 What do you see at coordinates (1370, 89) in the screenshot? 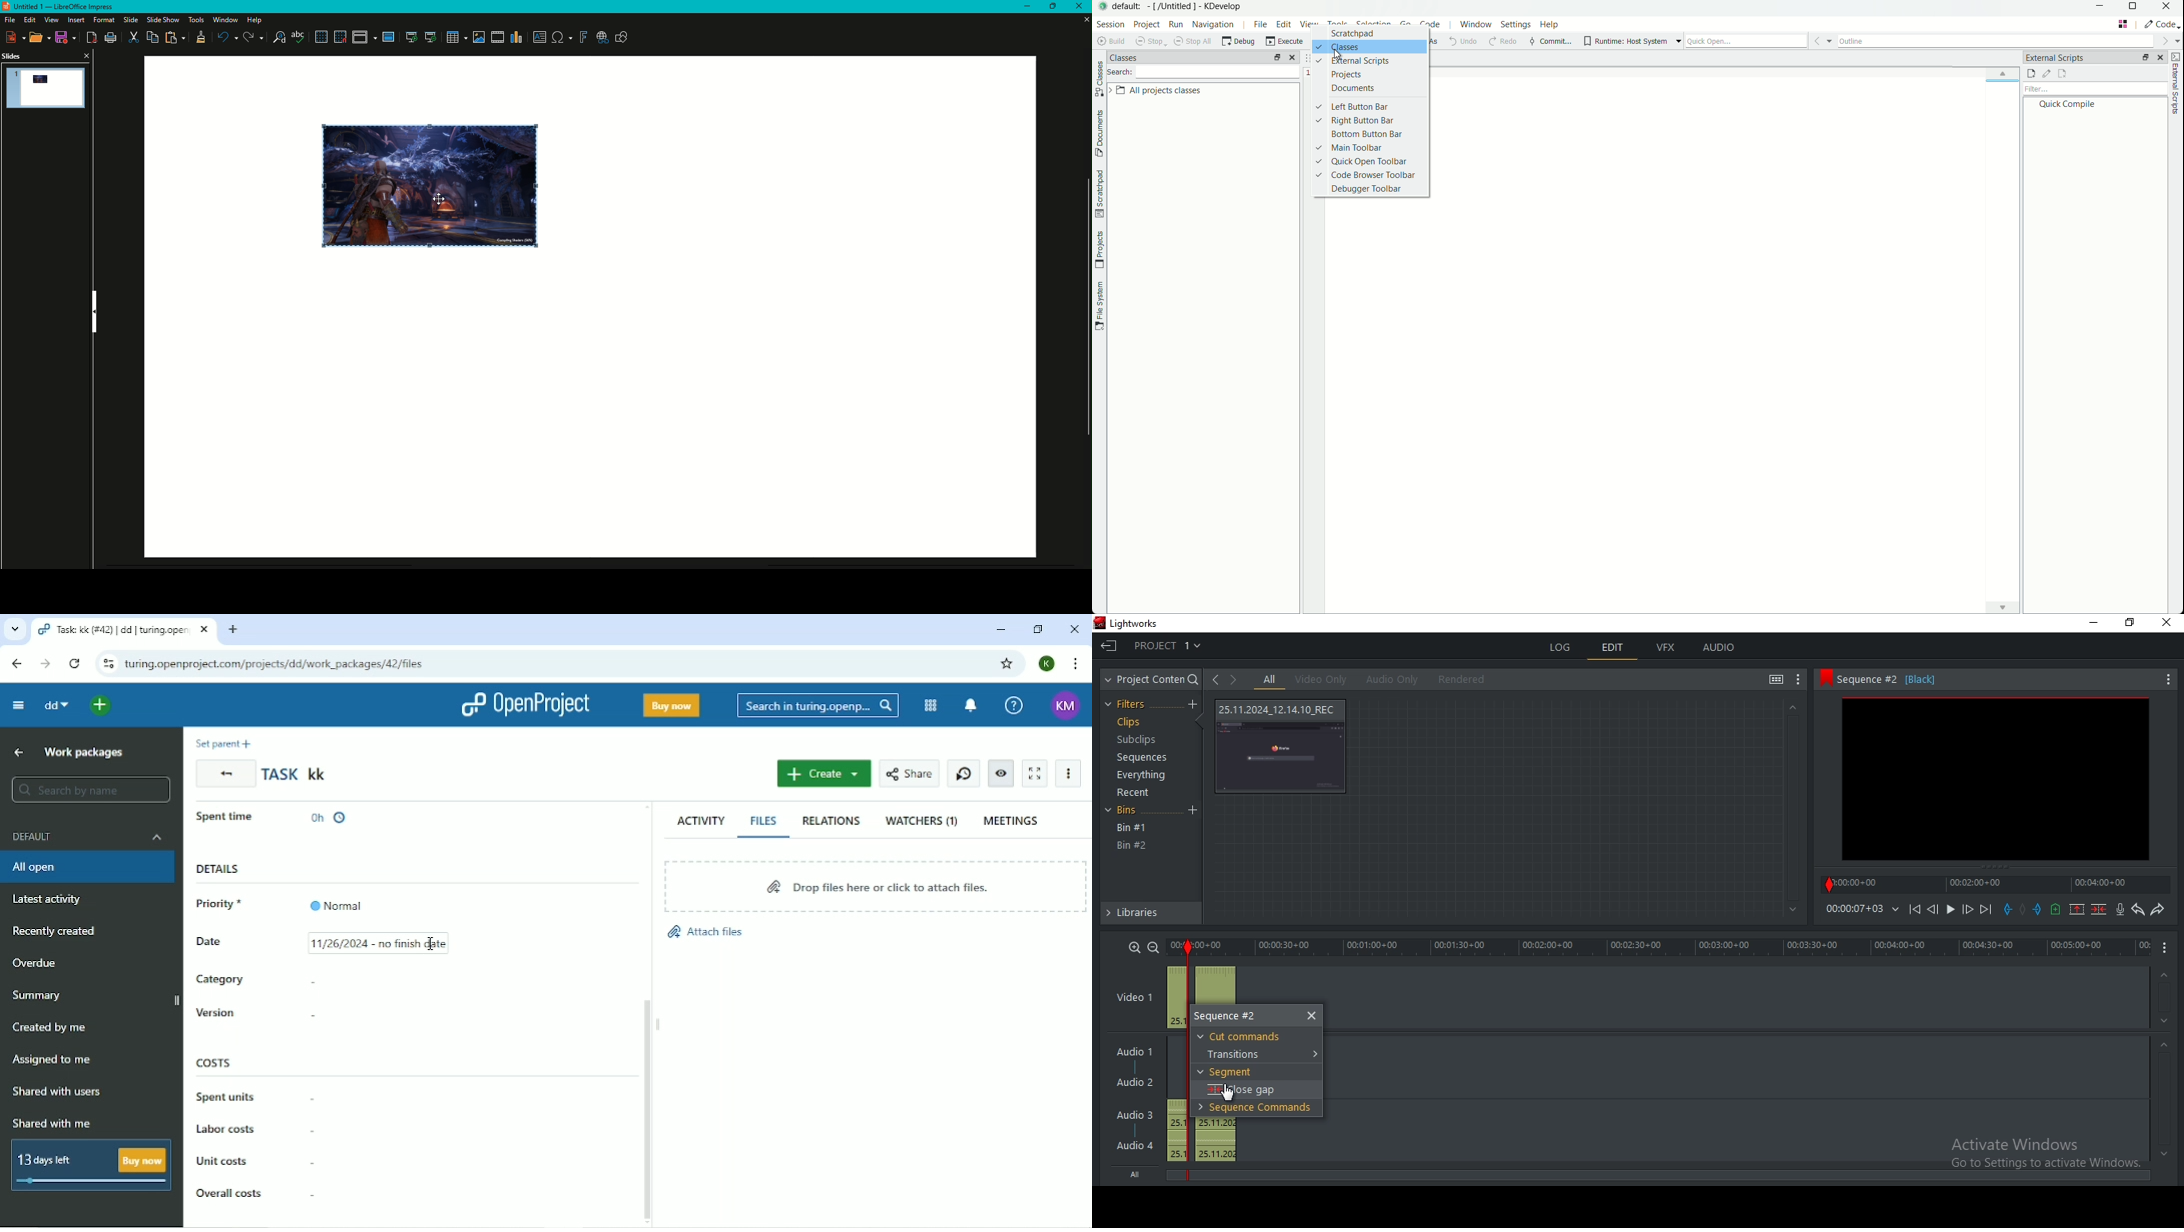
I see `documents` at bounding box center [1370, 89].